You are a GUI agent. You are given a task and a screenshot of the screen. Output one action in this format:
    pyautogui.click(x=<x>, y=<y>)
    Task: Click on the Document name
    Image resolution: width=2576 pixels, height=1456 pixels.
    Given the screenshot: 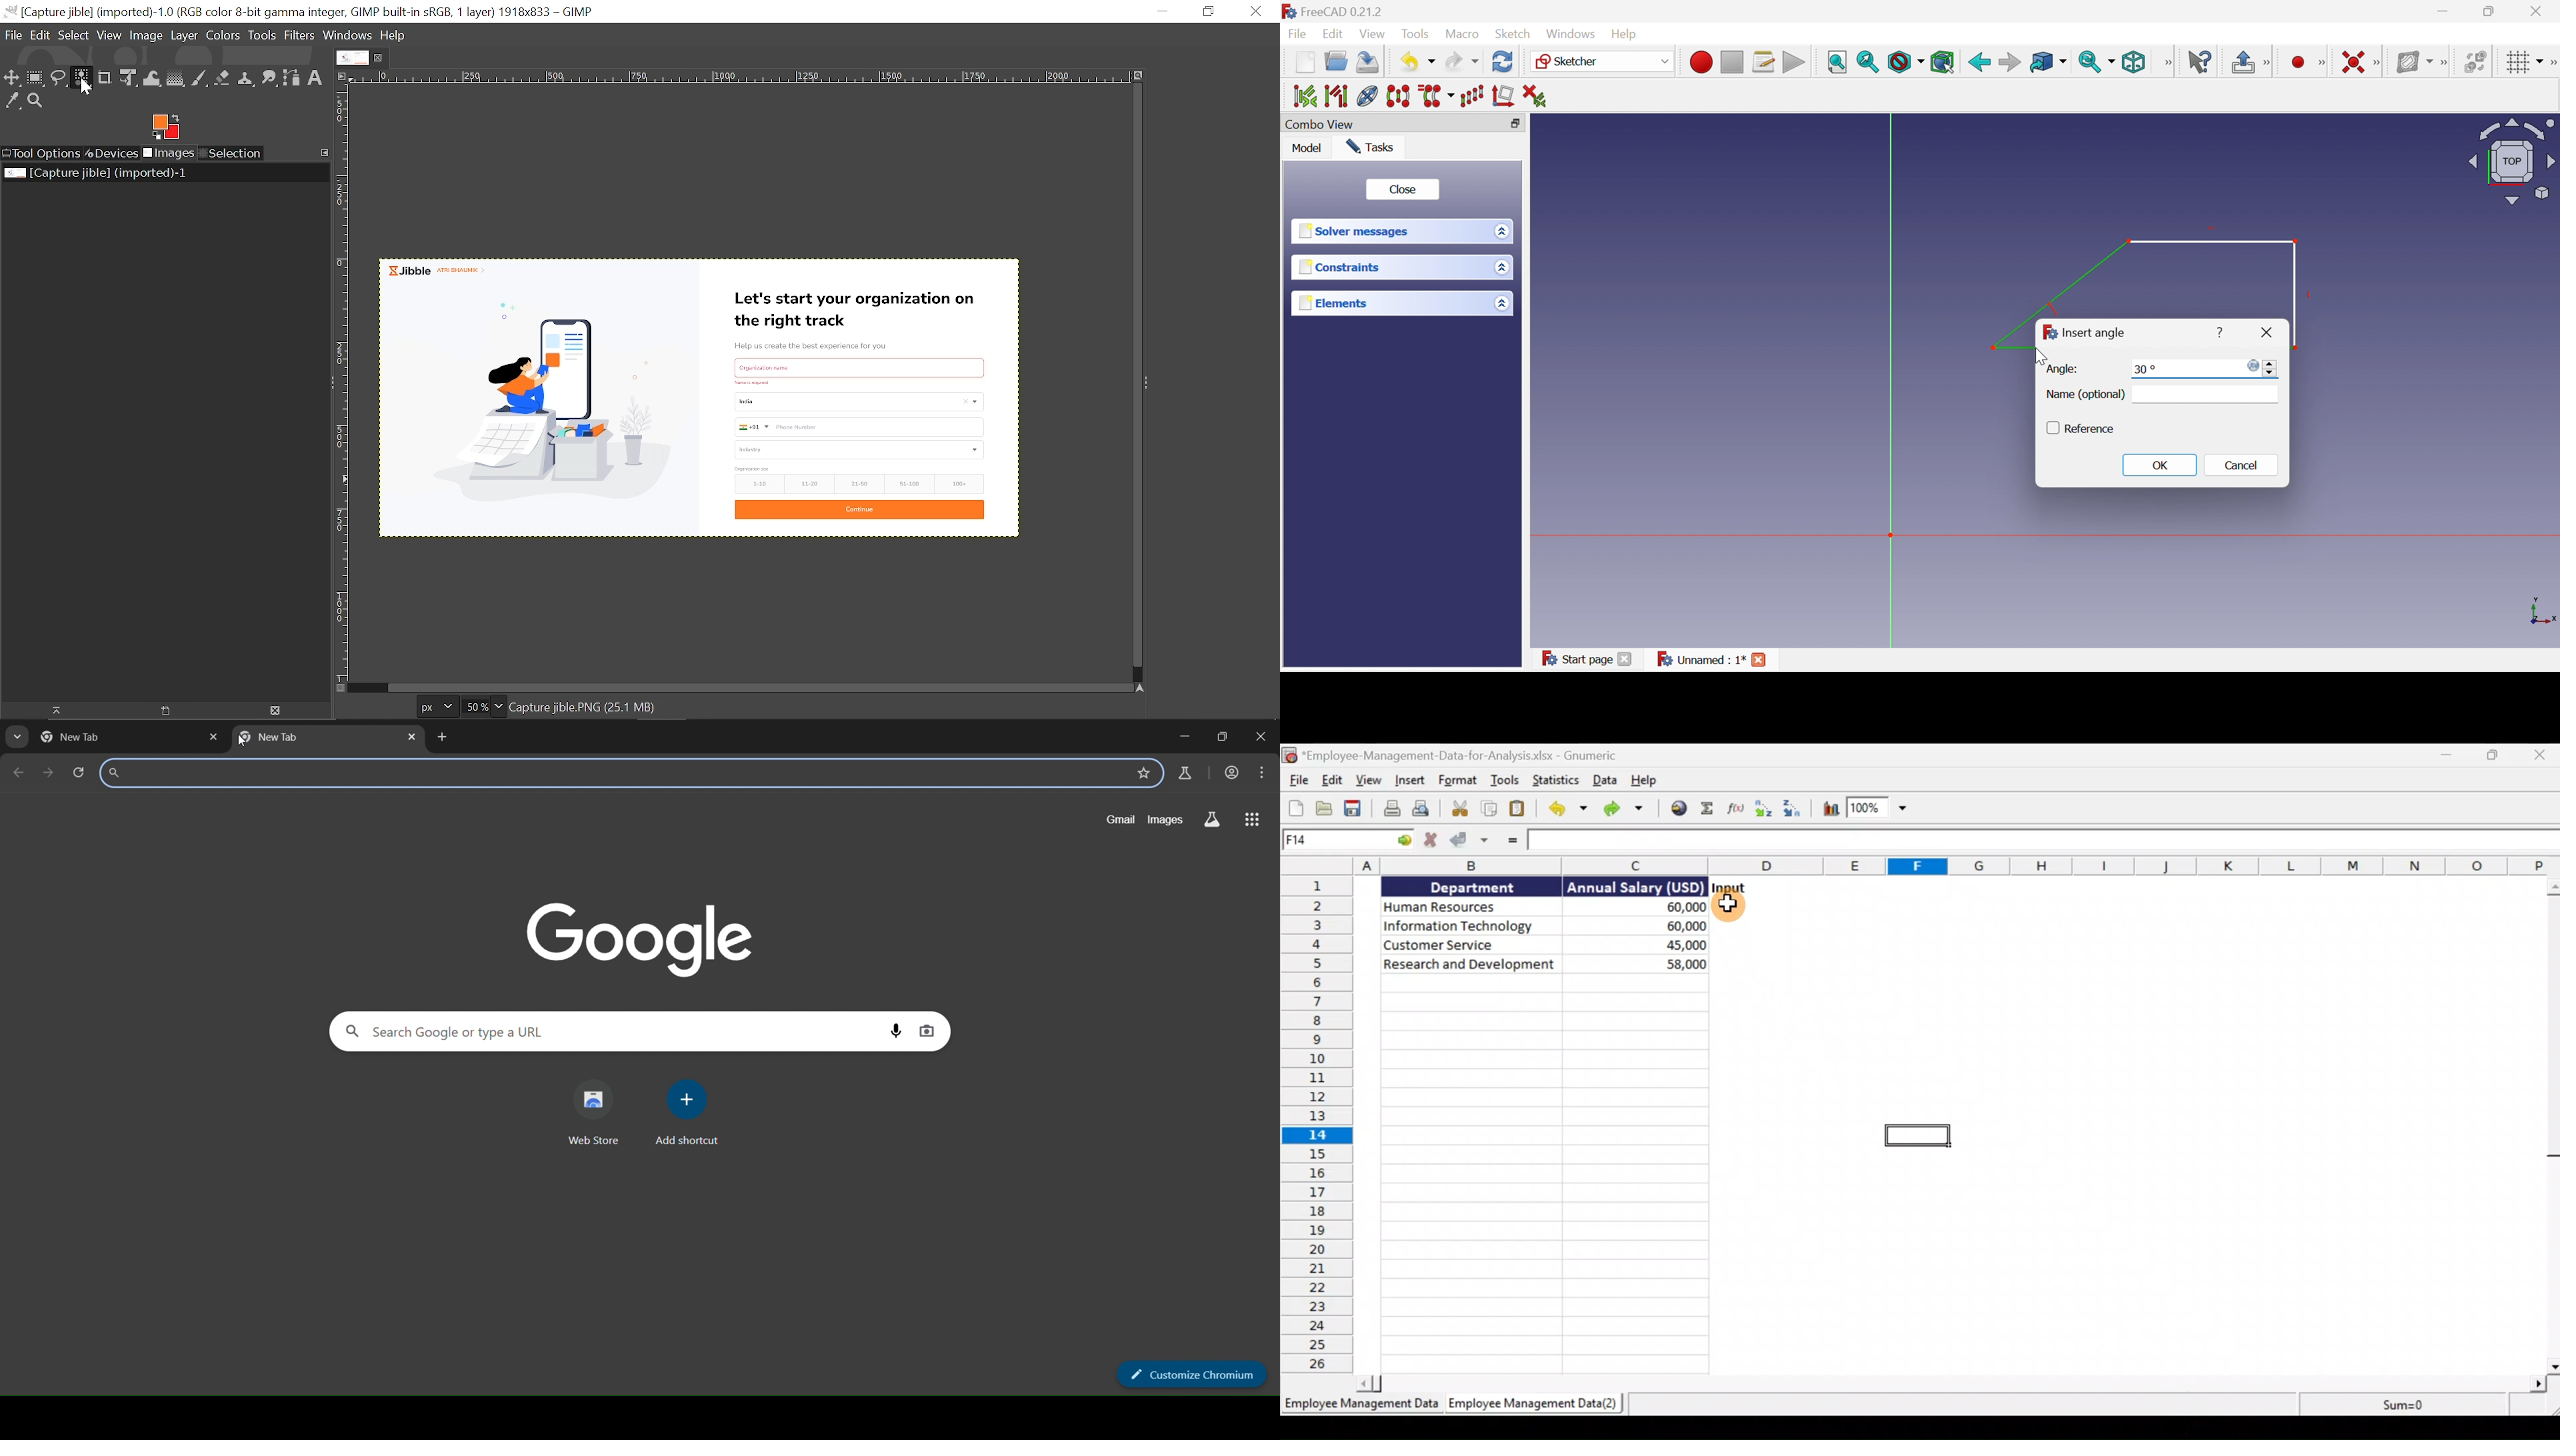 What is the action you would take?
    pyautogui.click(x=1450, y=756)
    